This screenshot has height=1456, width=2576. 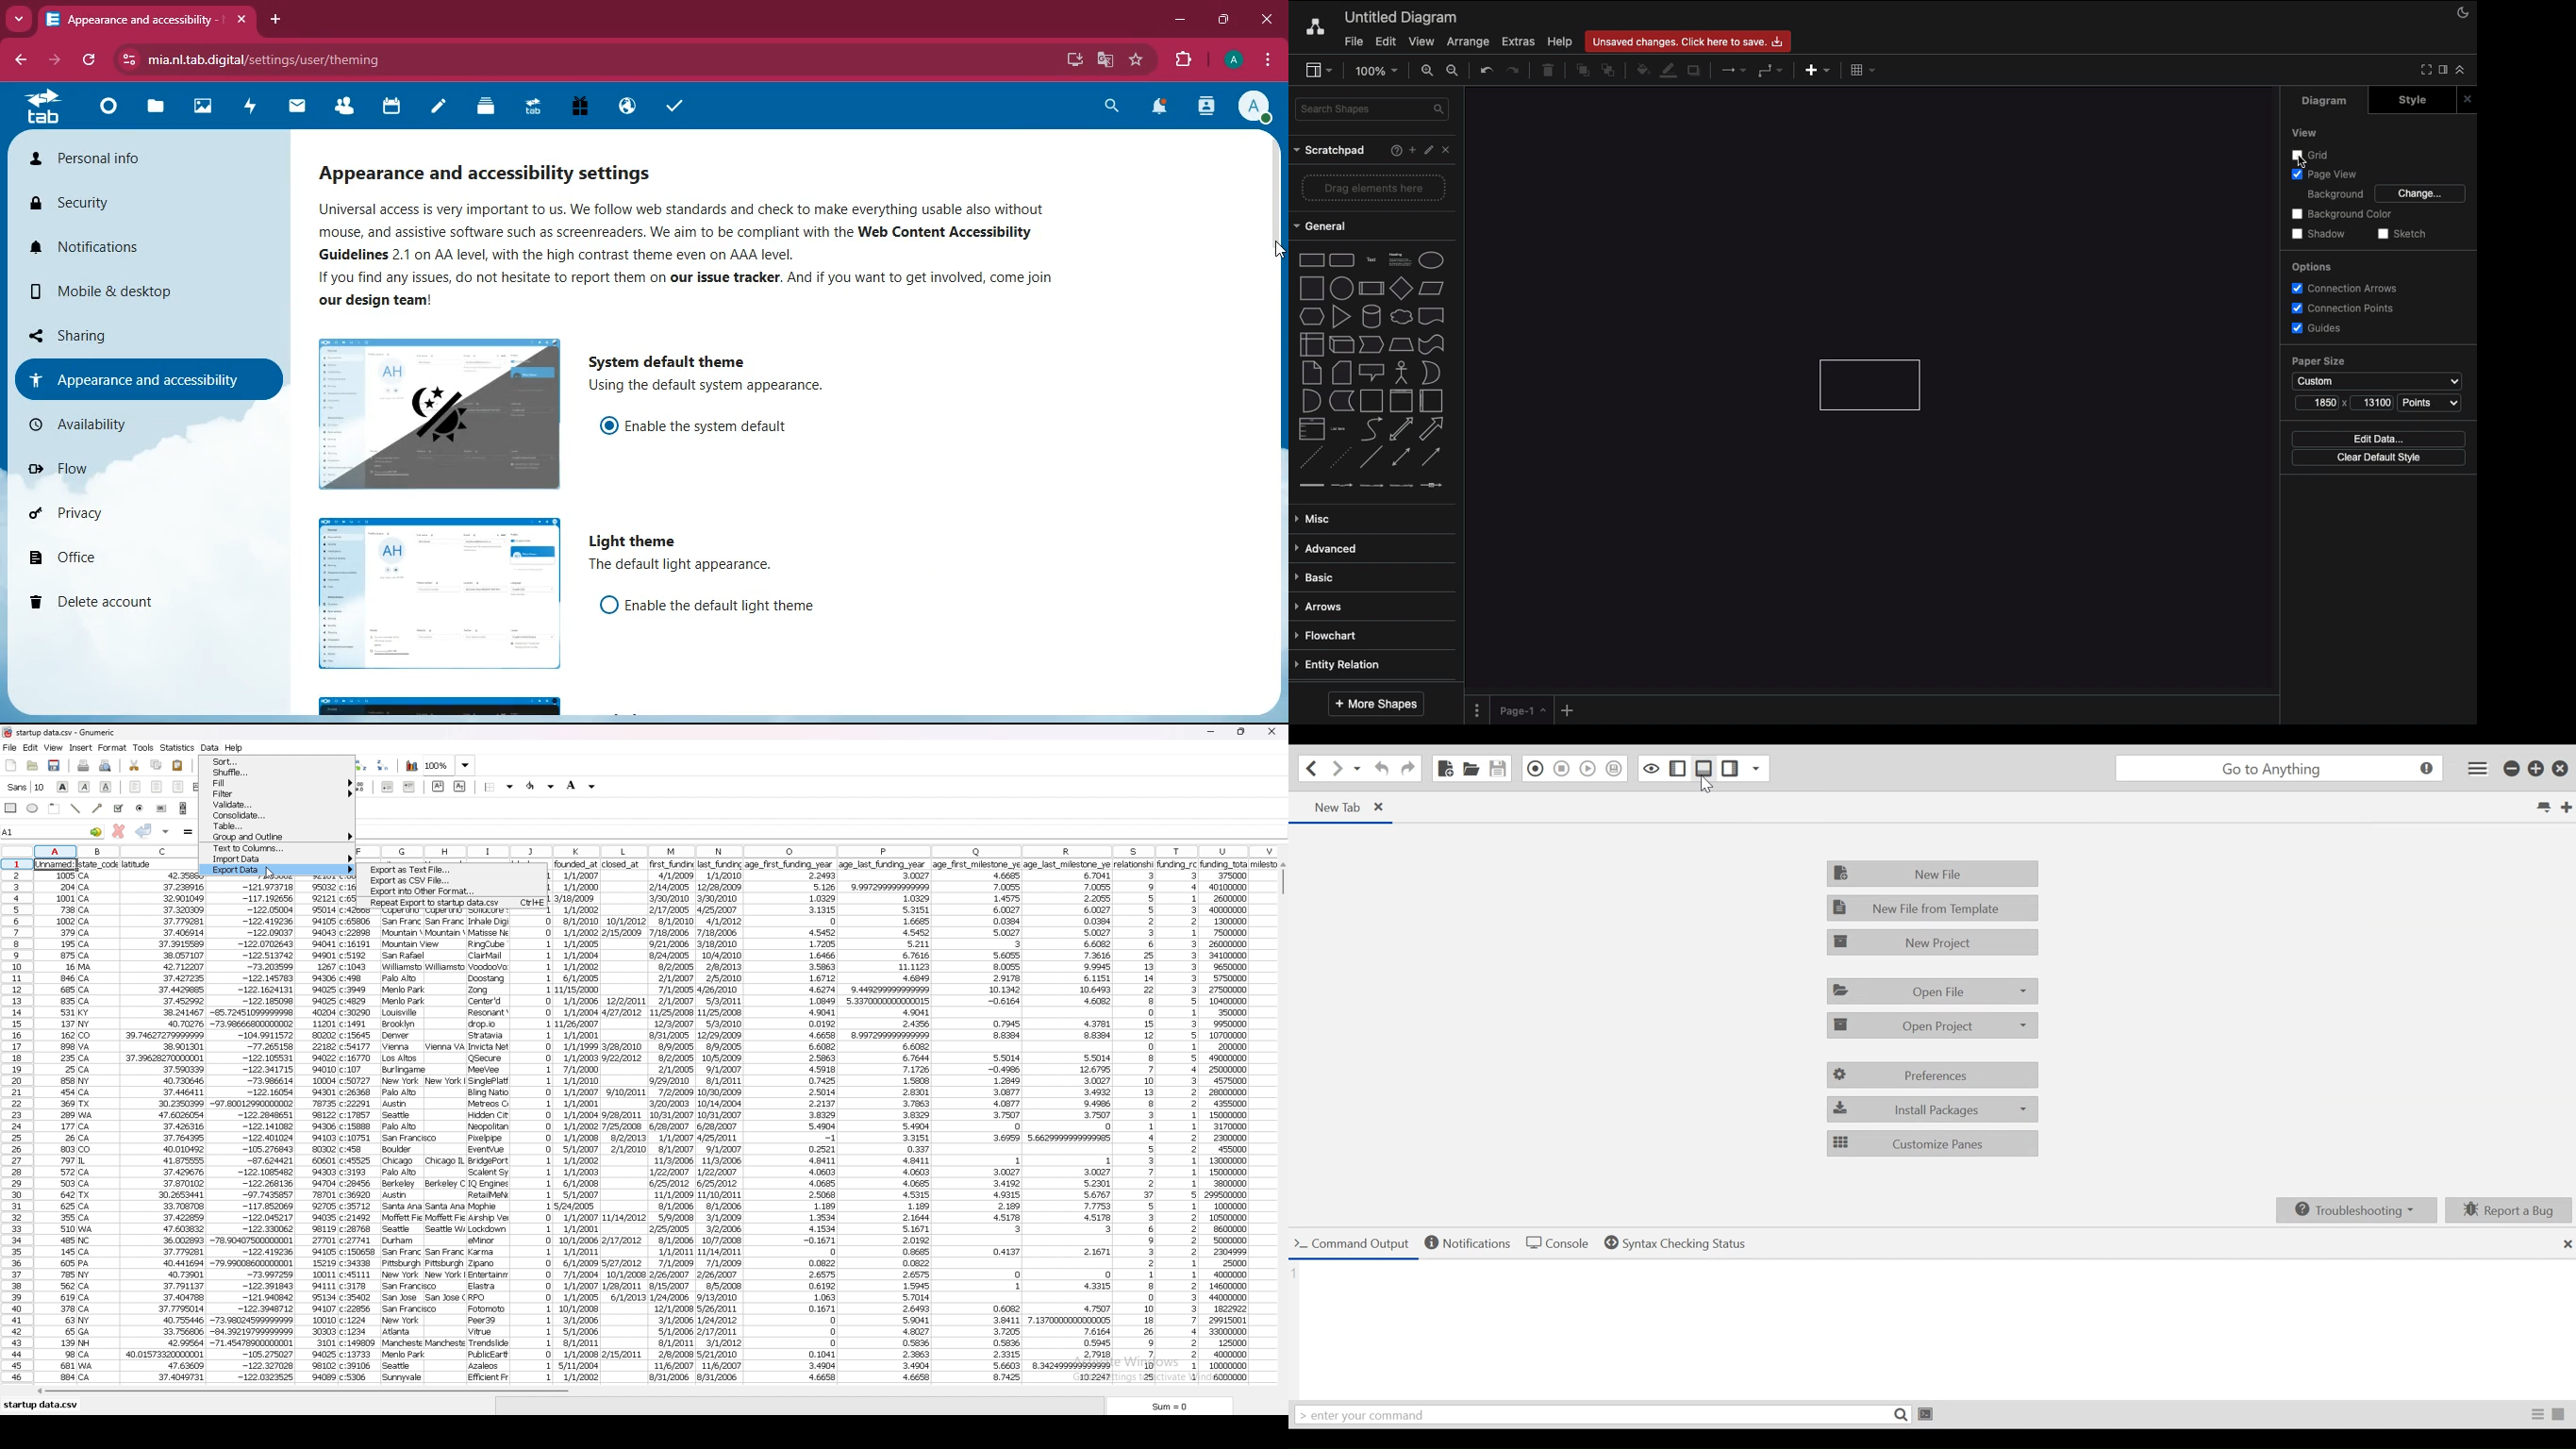 What do you see at coordinates (2378, 457) in the screenshot?
I see `Clear default style` at bounding box center [2378, 457].